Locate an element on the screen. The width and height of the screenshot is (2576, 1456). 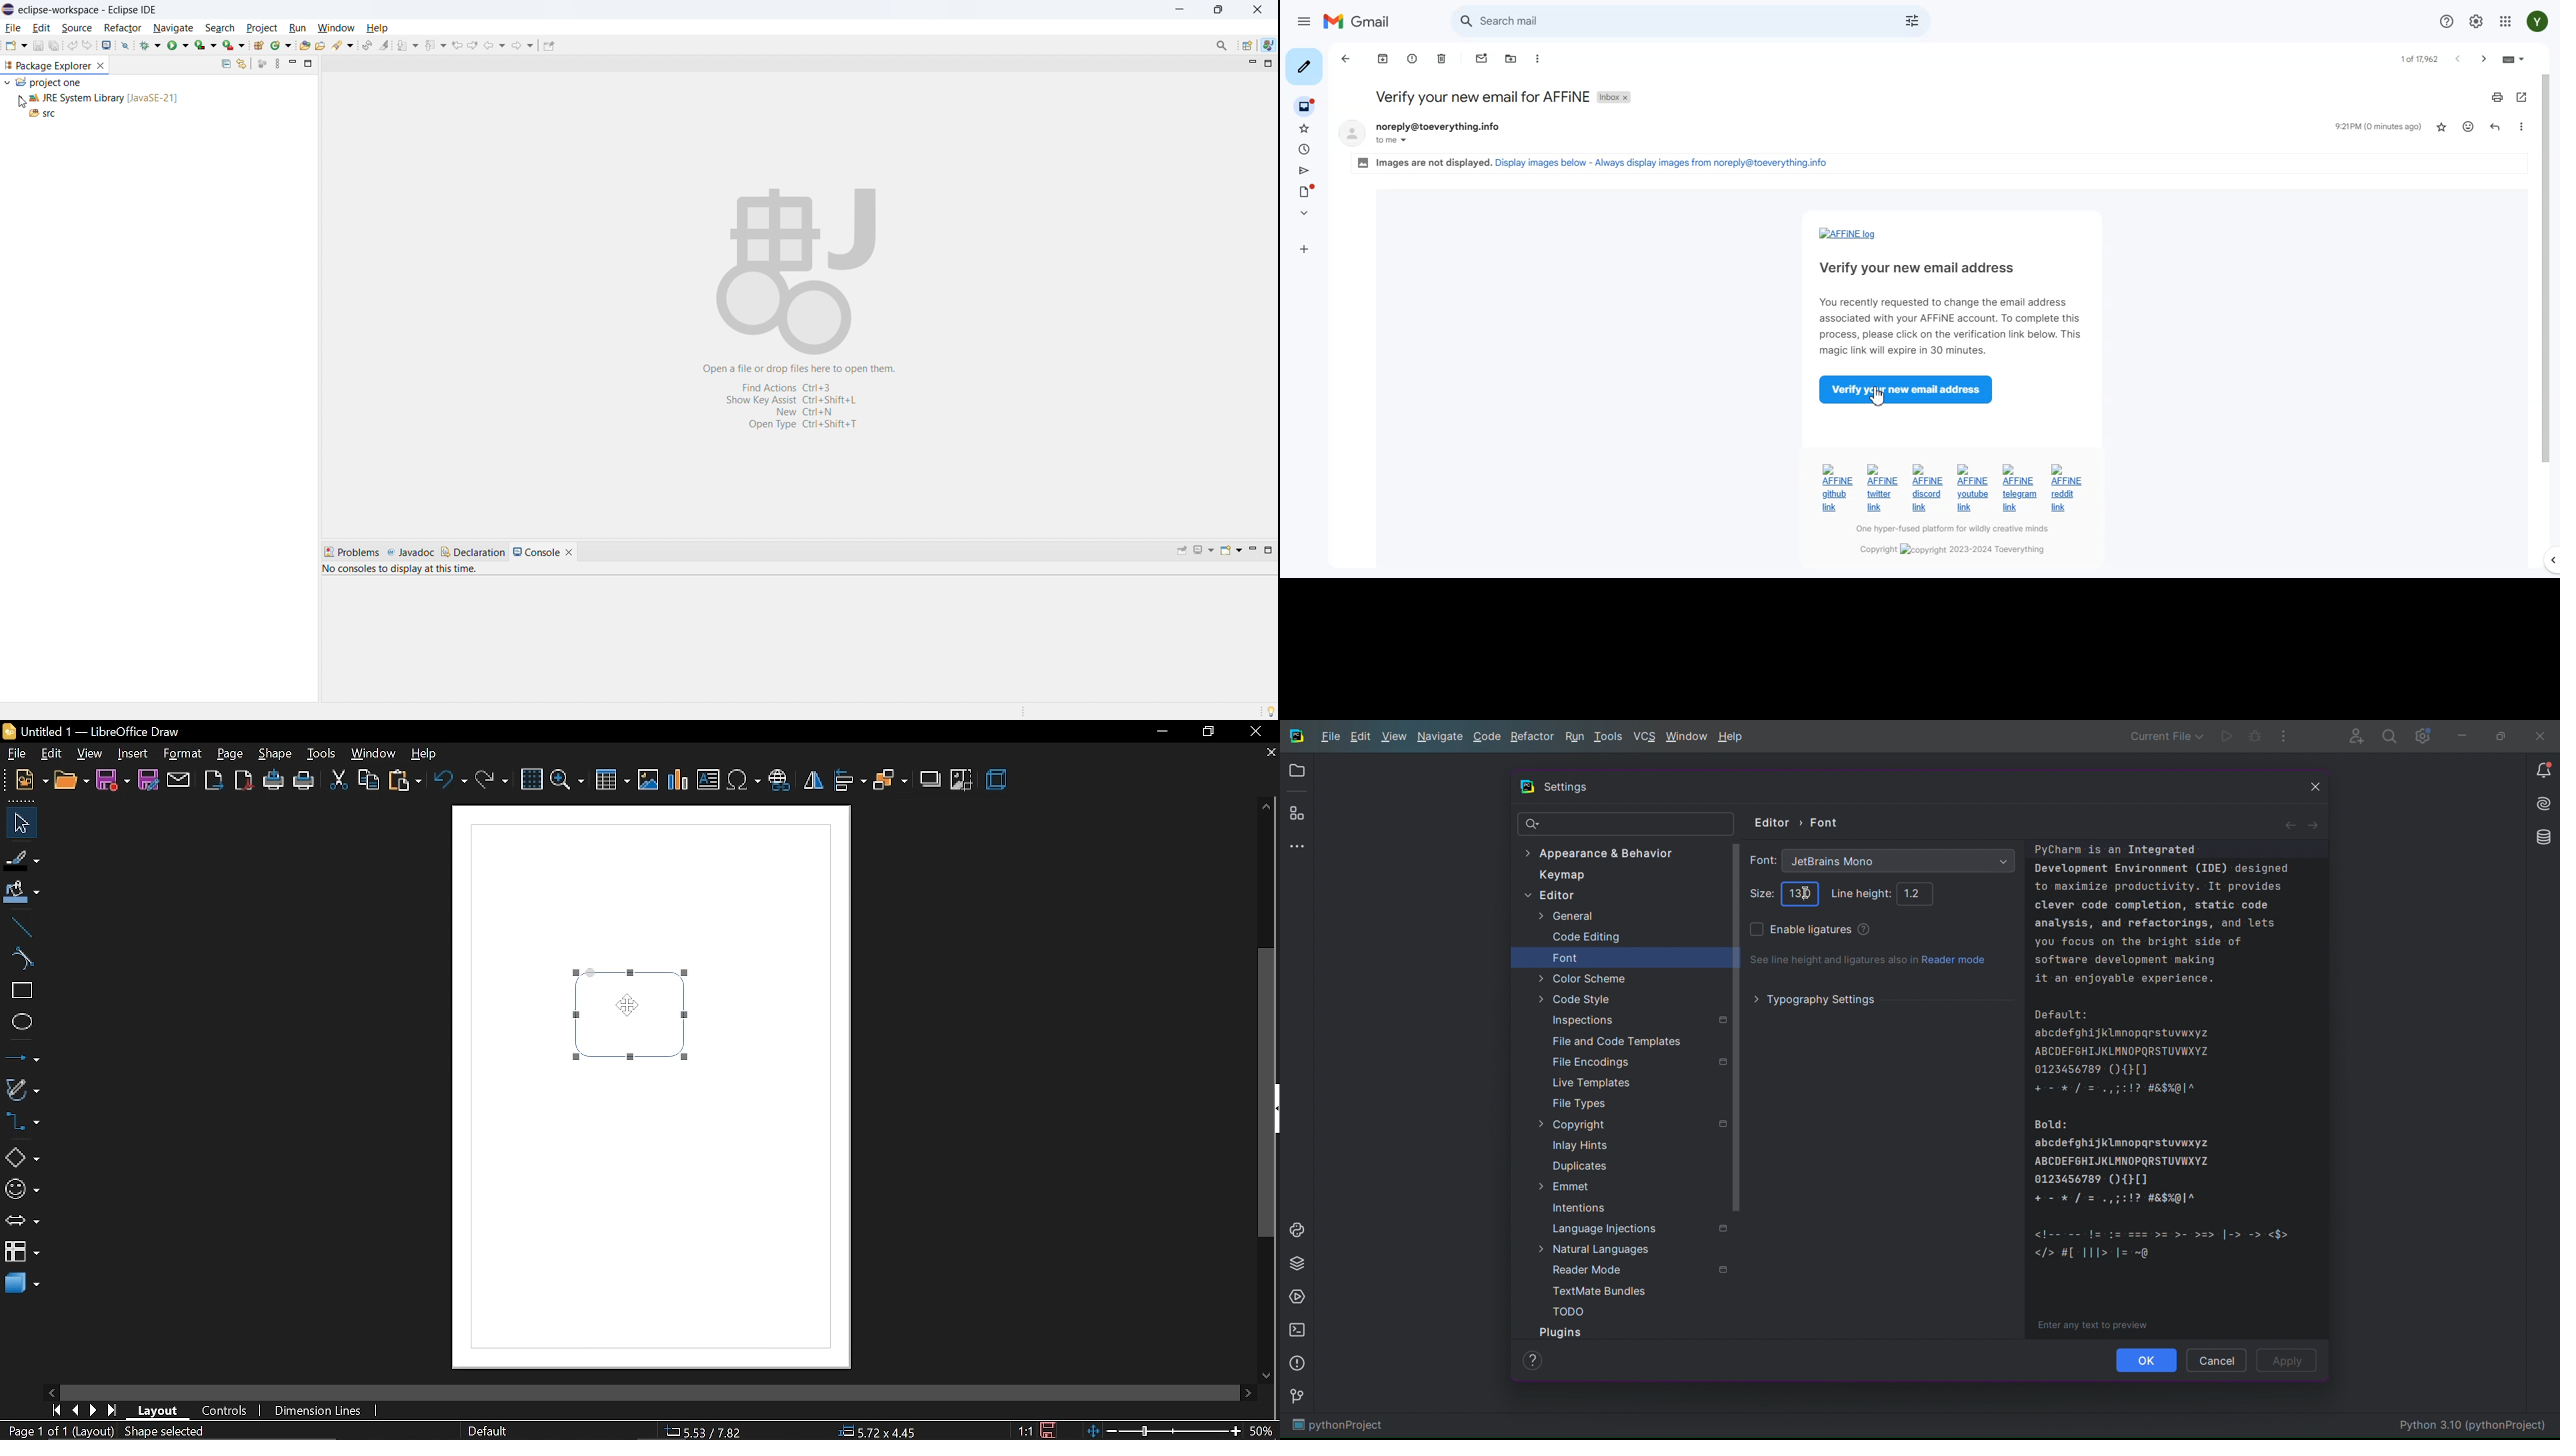
basic shapes is located at coordinates (22, 1159).